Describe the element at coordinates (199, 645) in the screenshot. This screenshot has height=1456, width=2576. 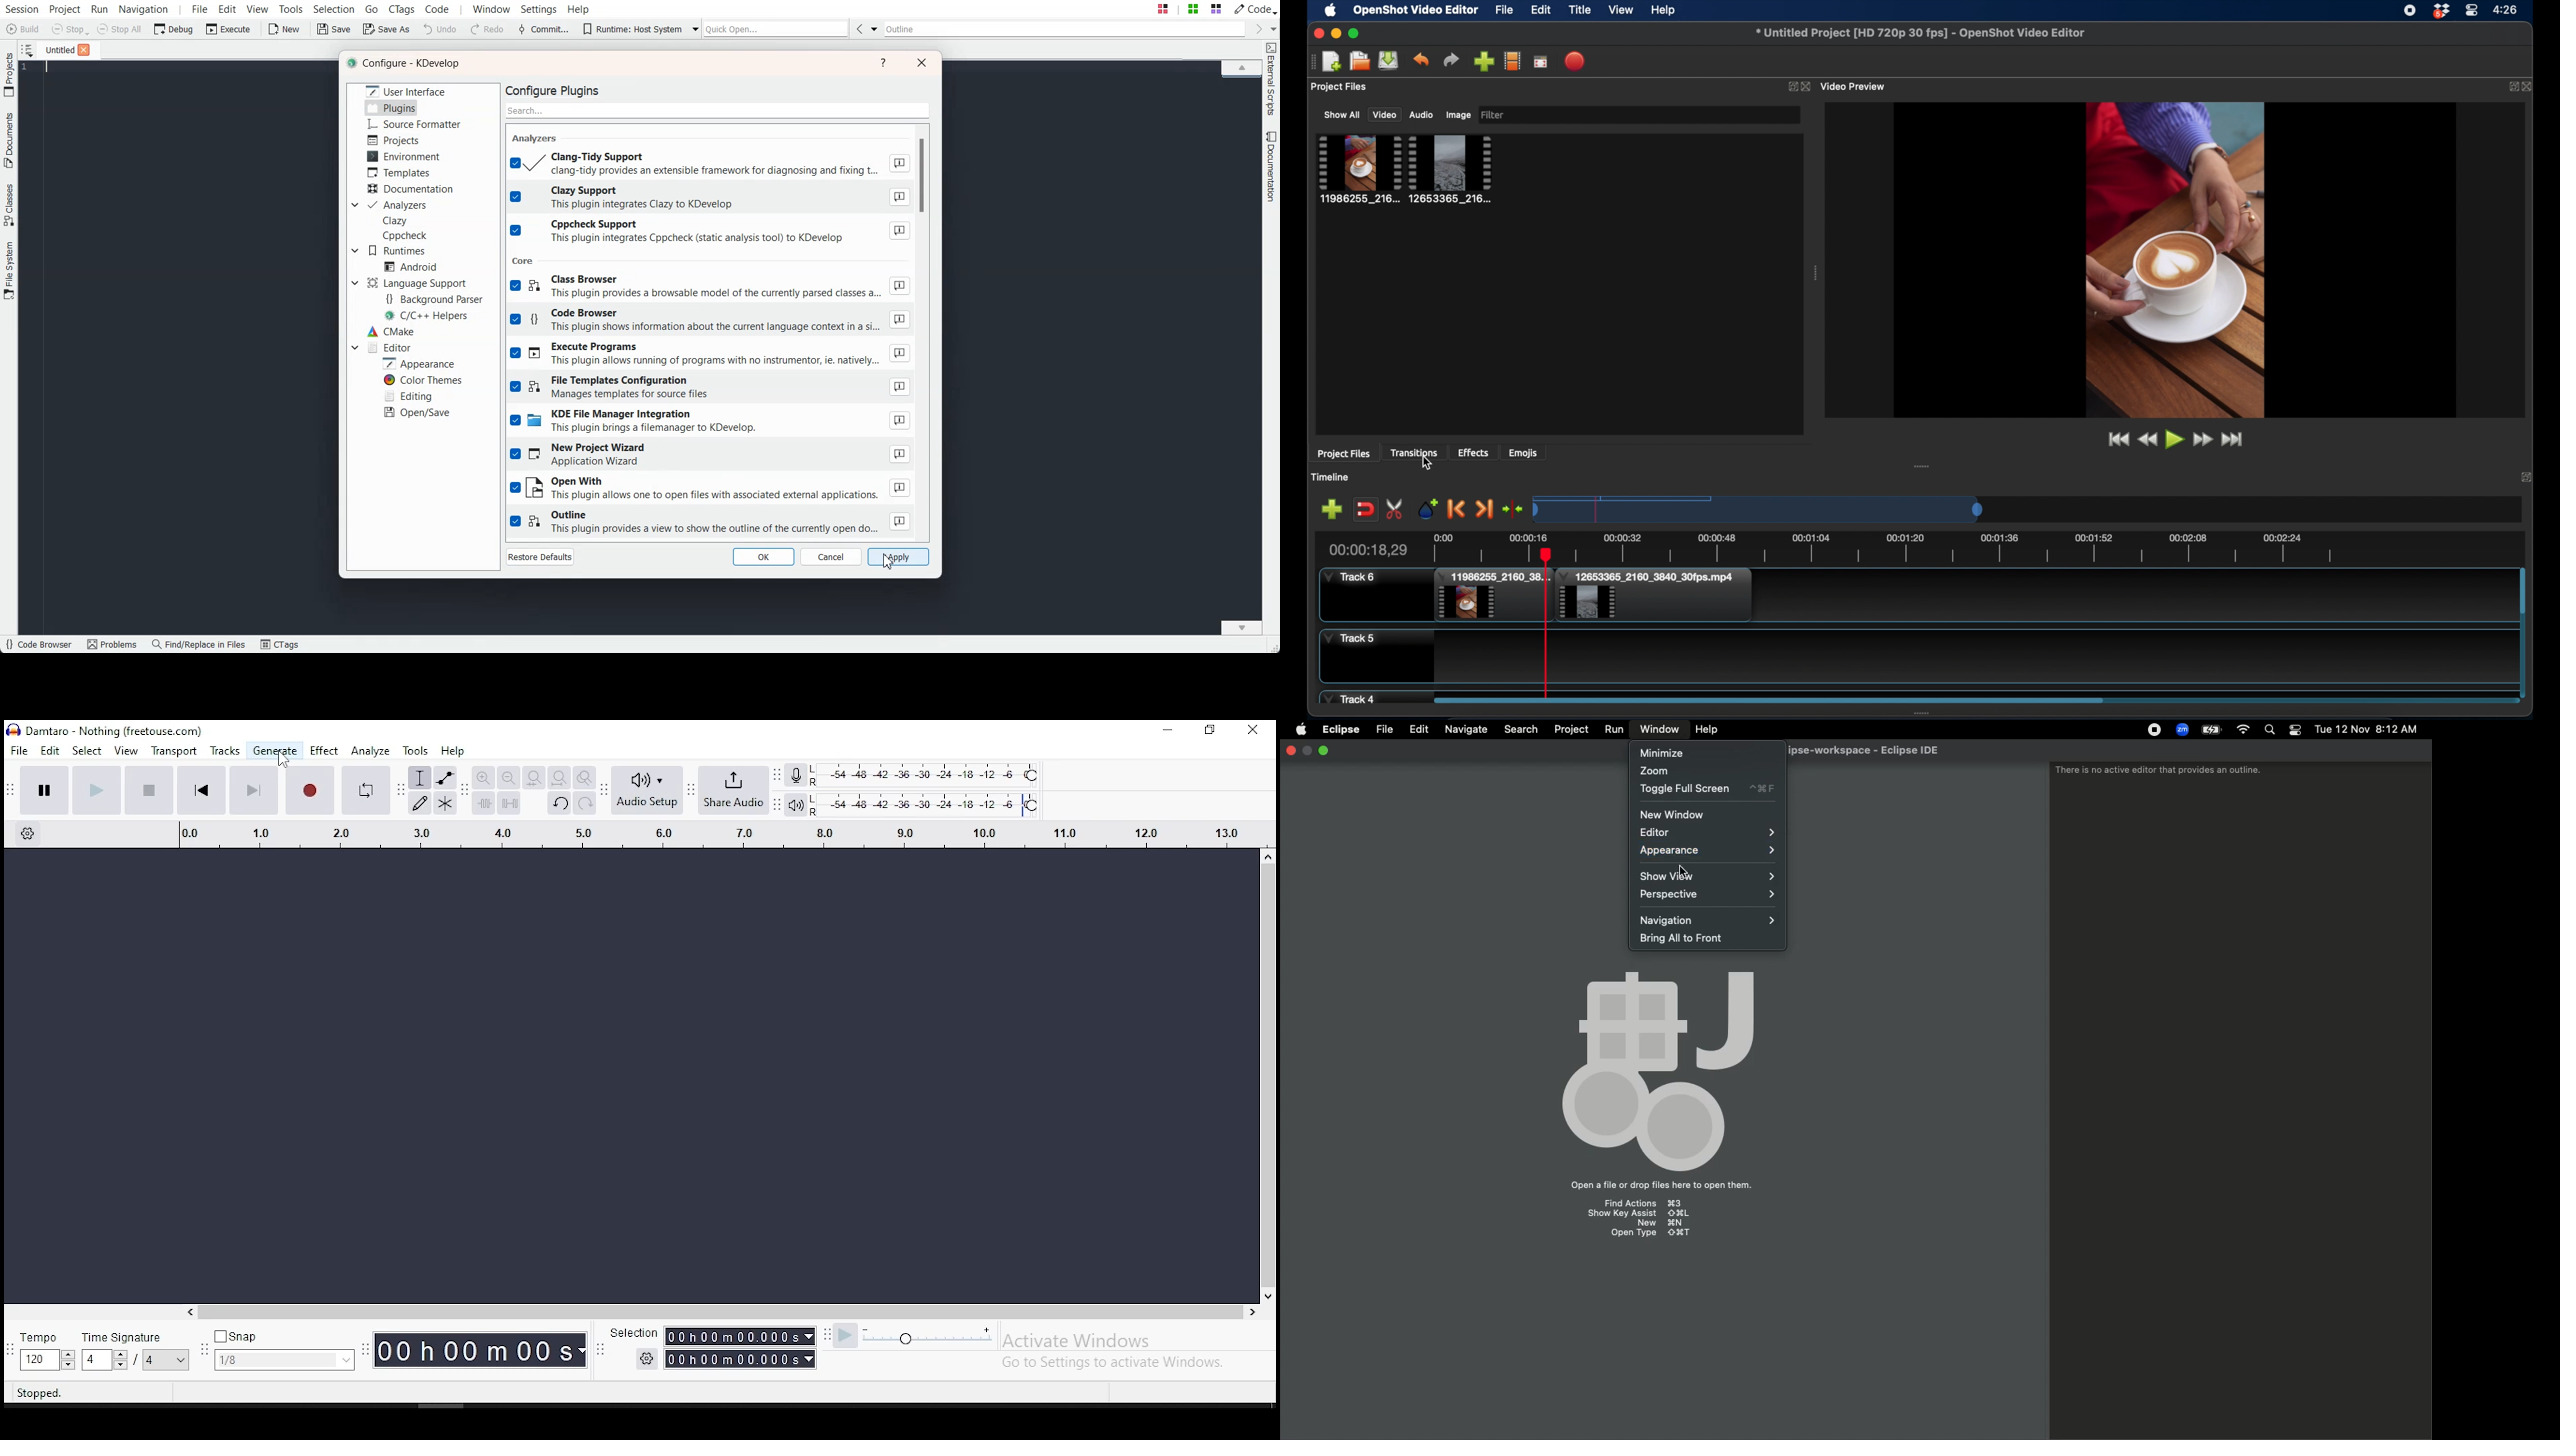
I see `Find/Replace in files` at that location.